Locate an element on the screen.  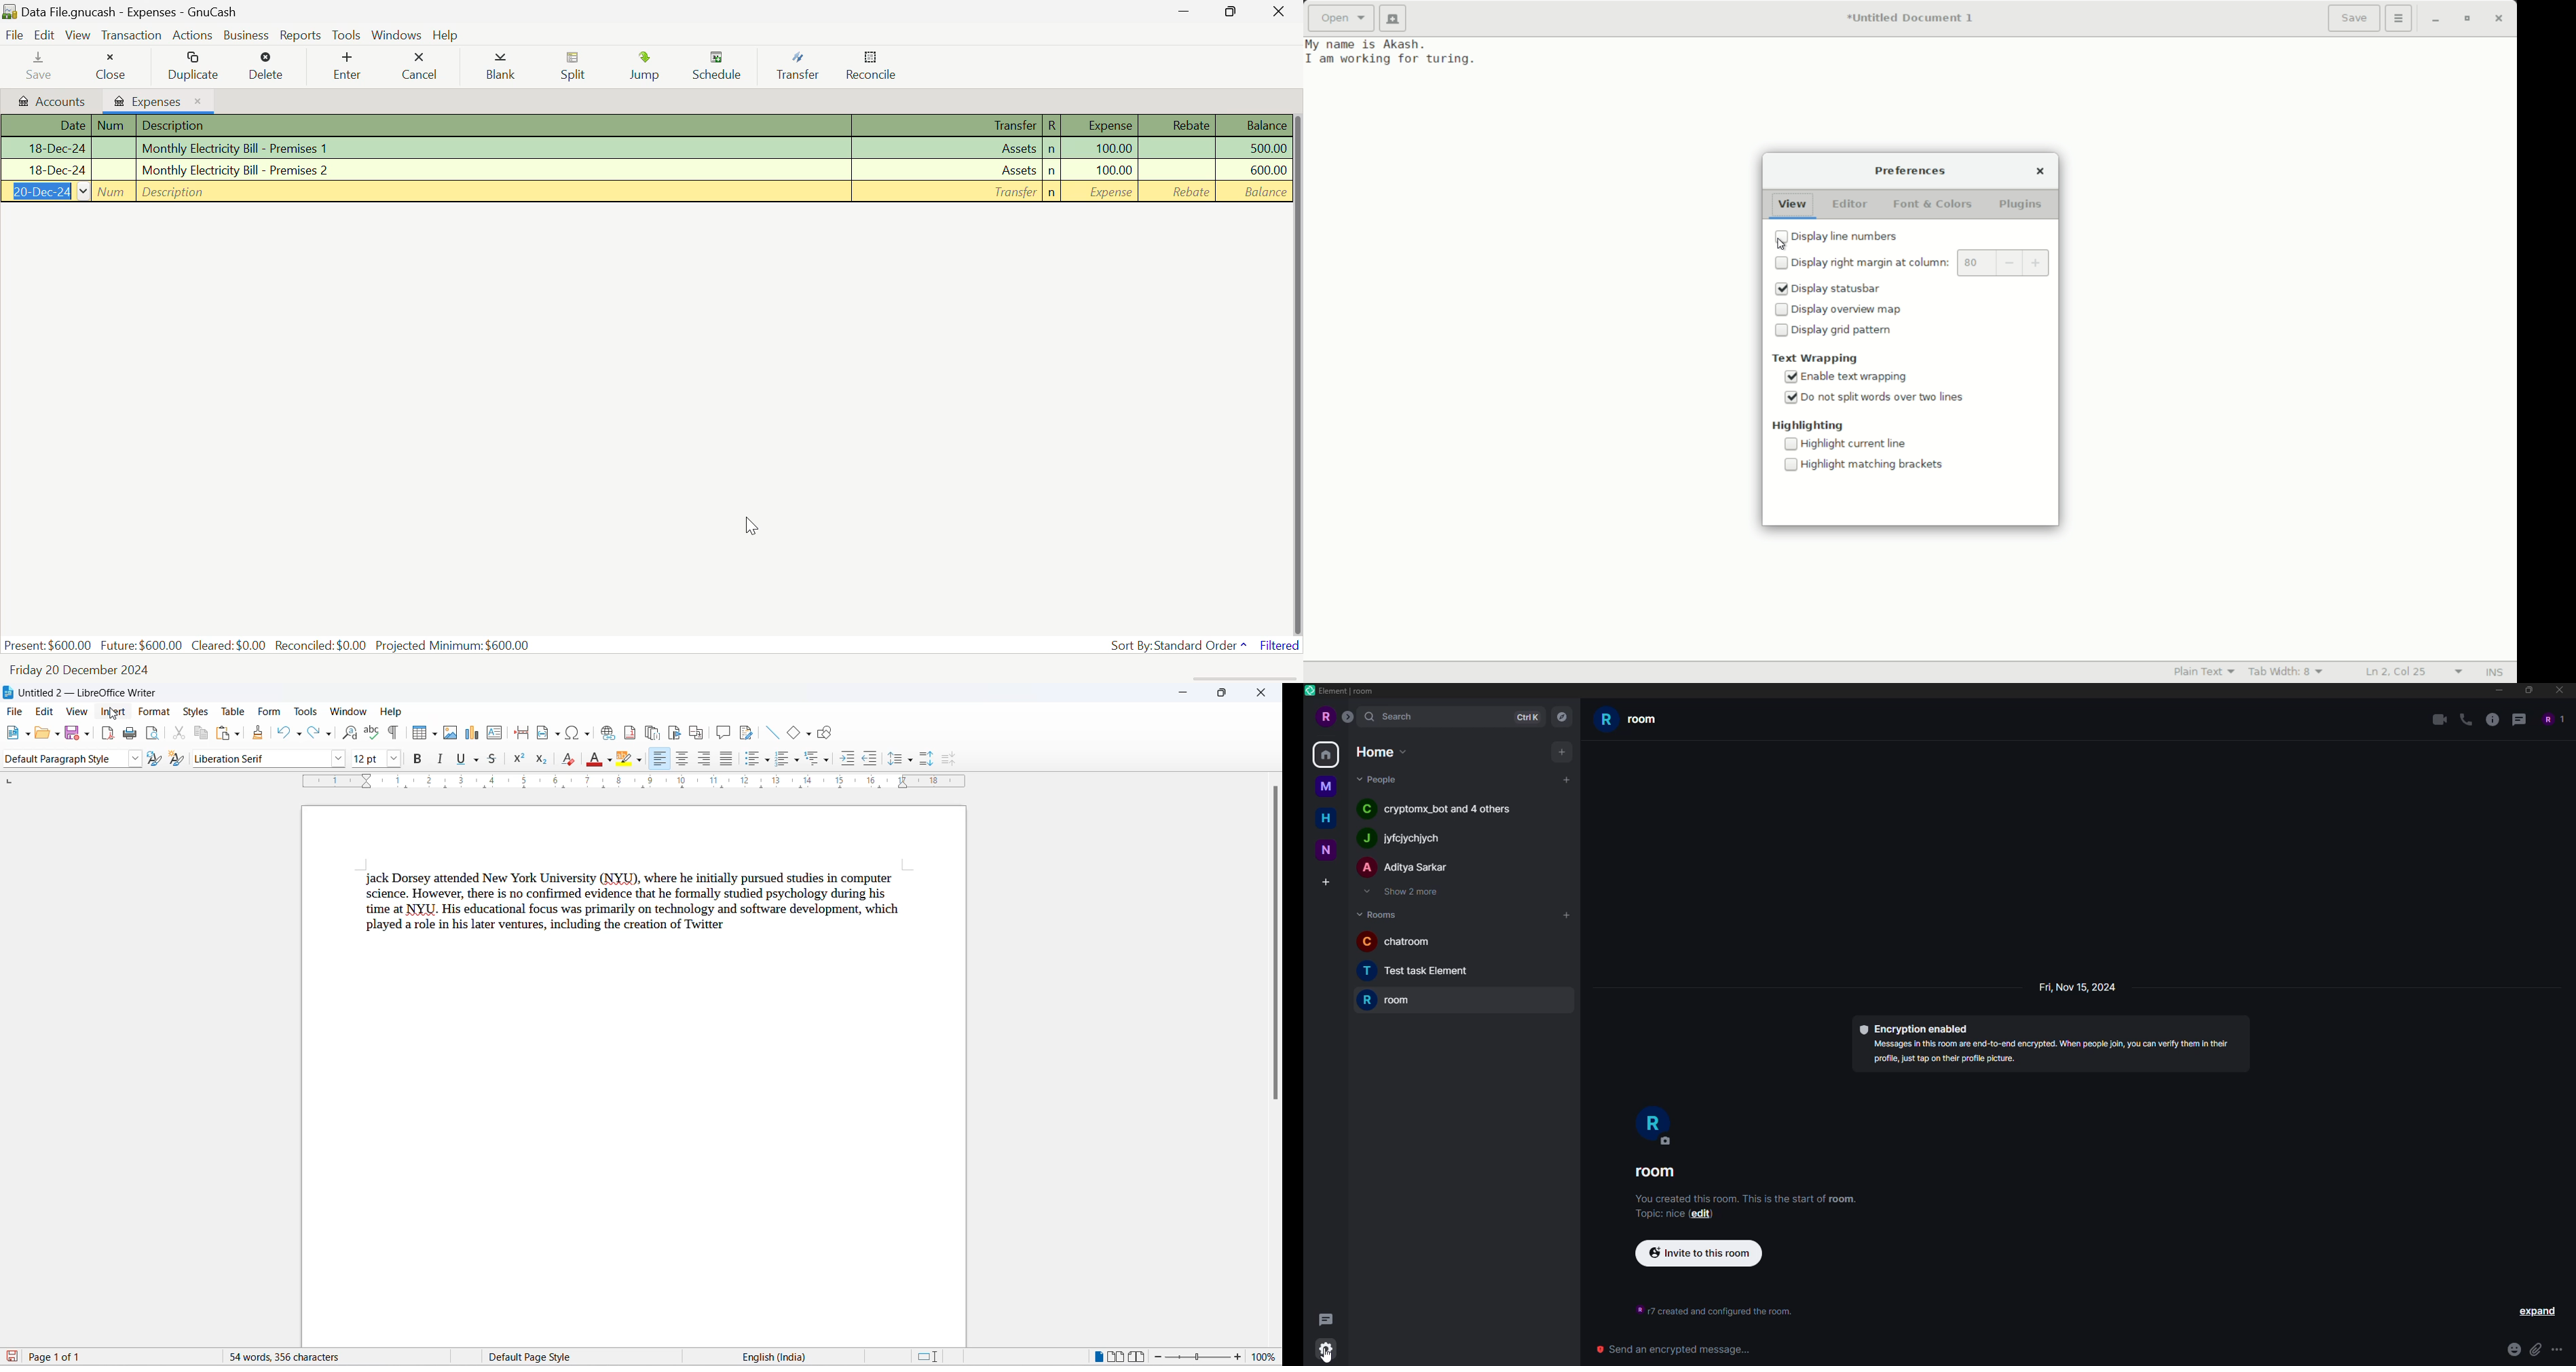
r room is located at coordinates (1389, 1001).